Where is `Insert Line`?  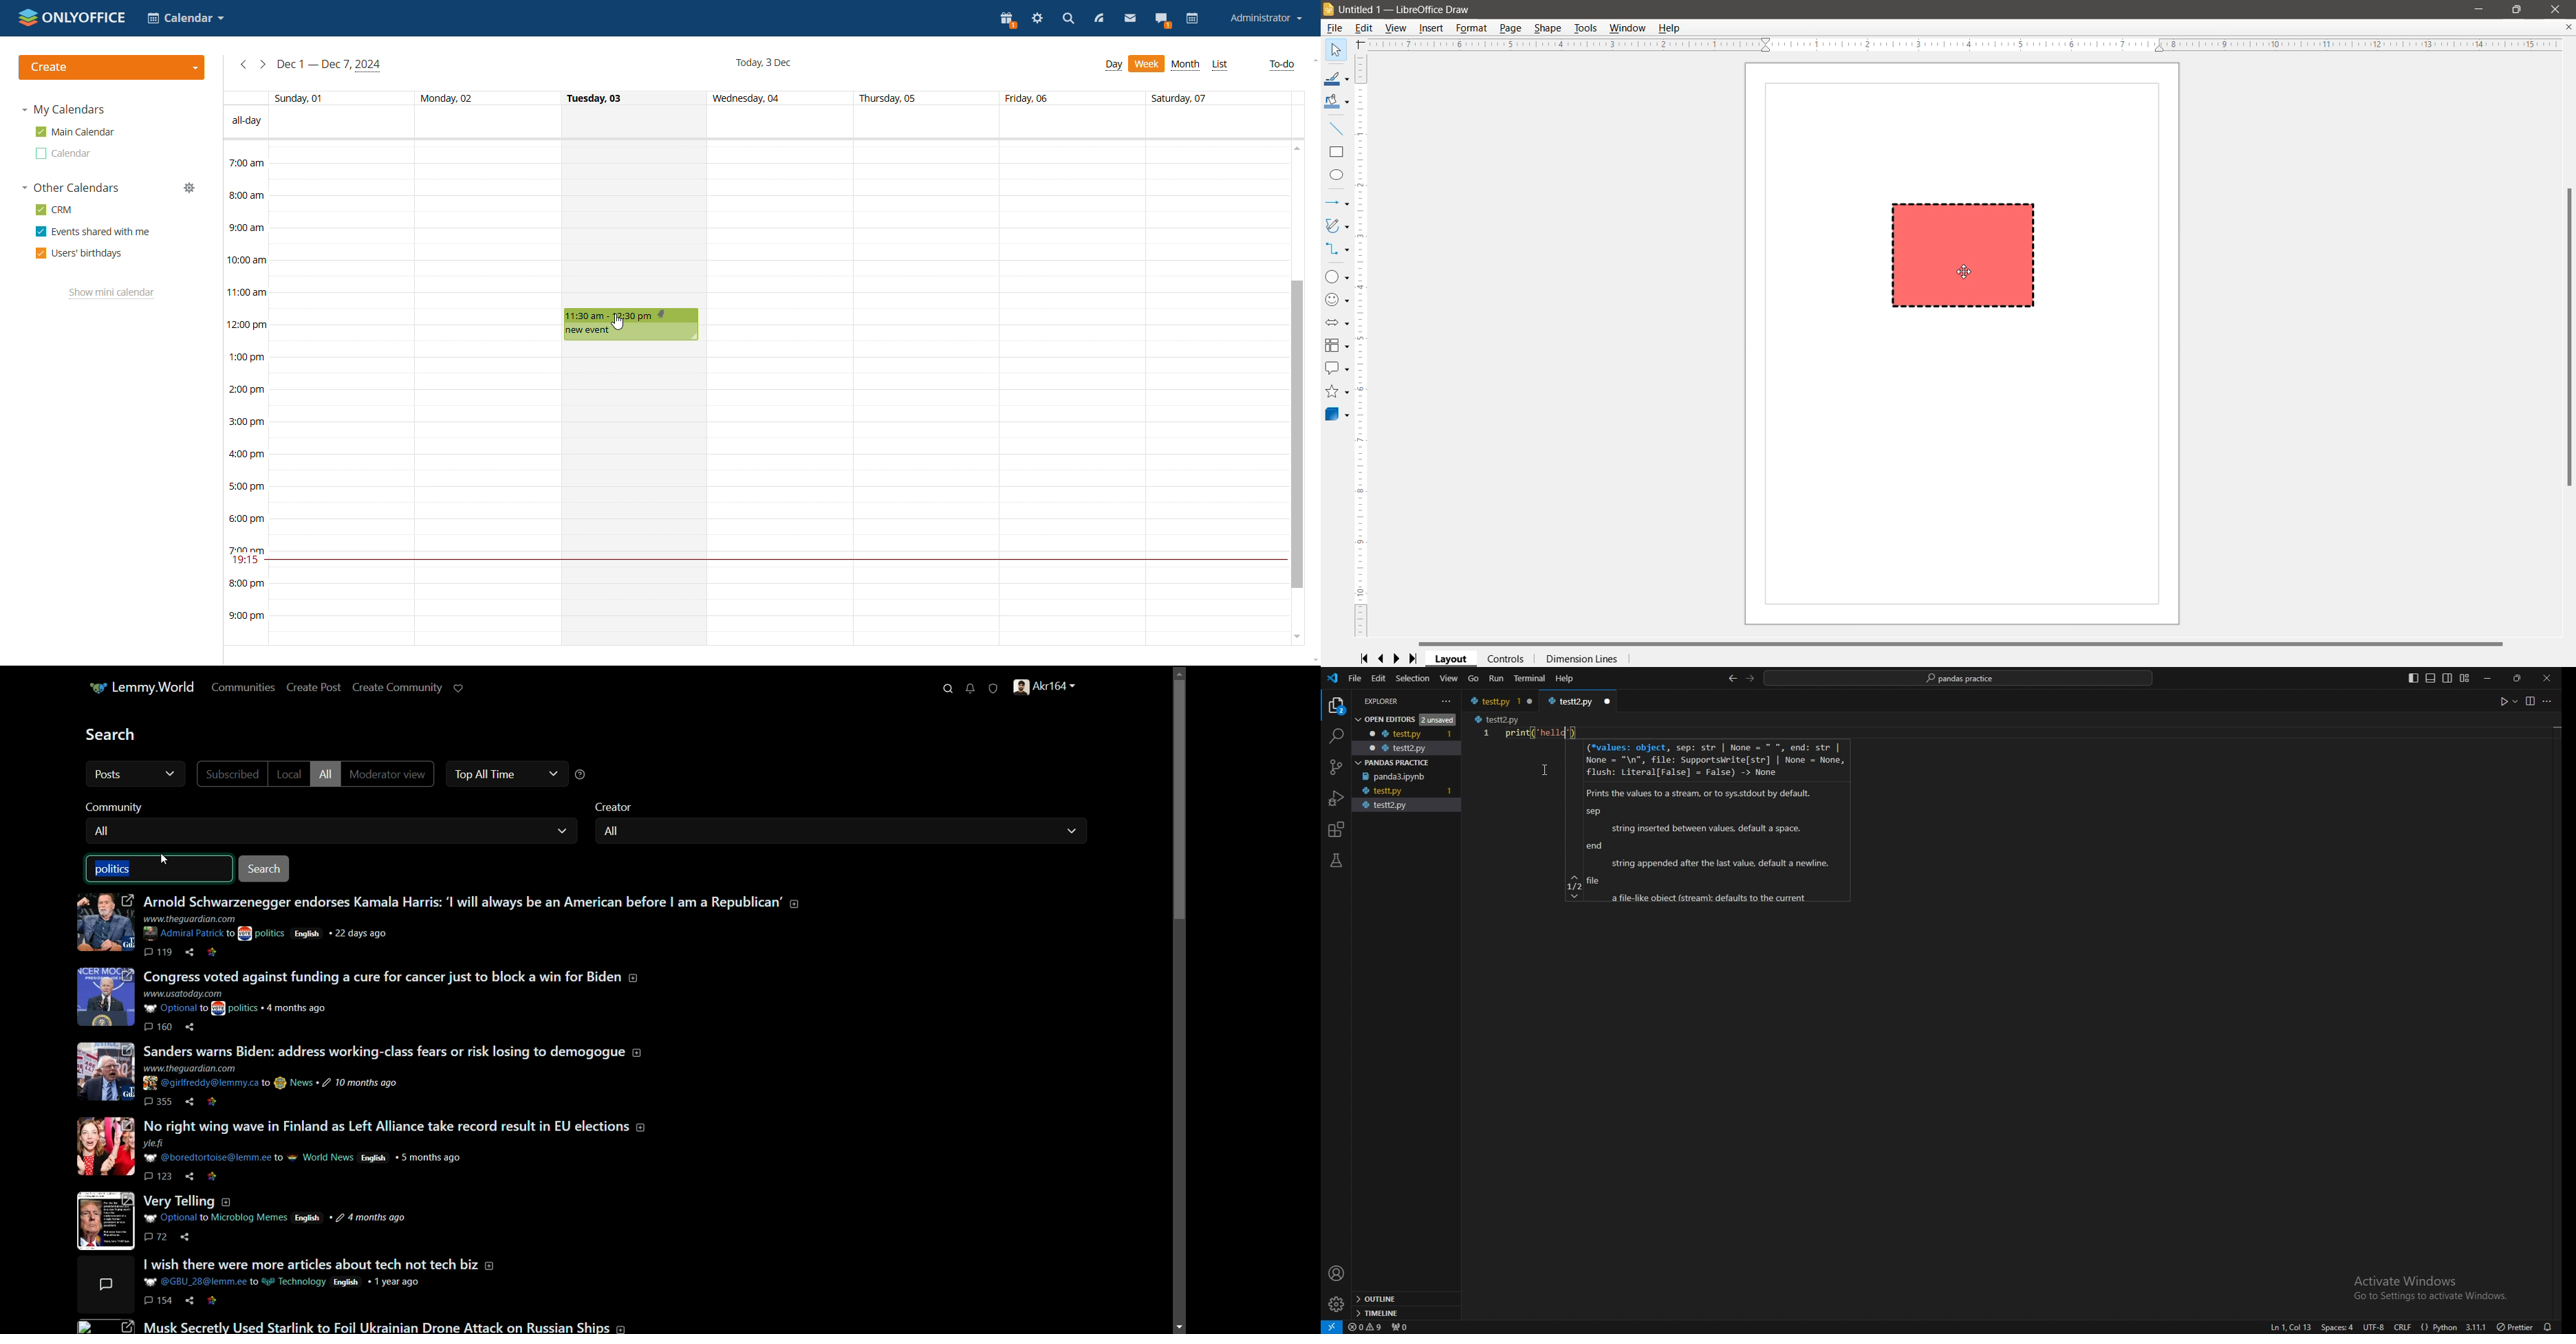 Insert Line is located at coordinates (1337, 129).